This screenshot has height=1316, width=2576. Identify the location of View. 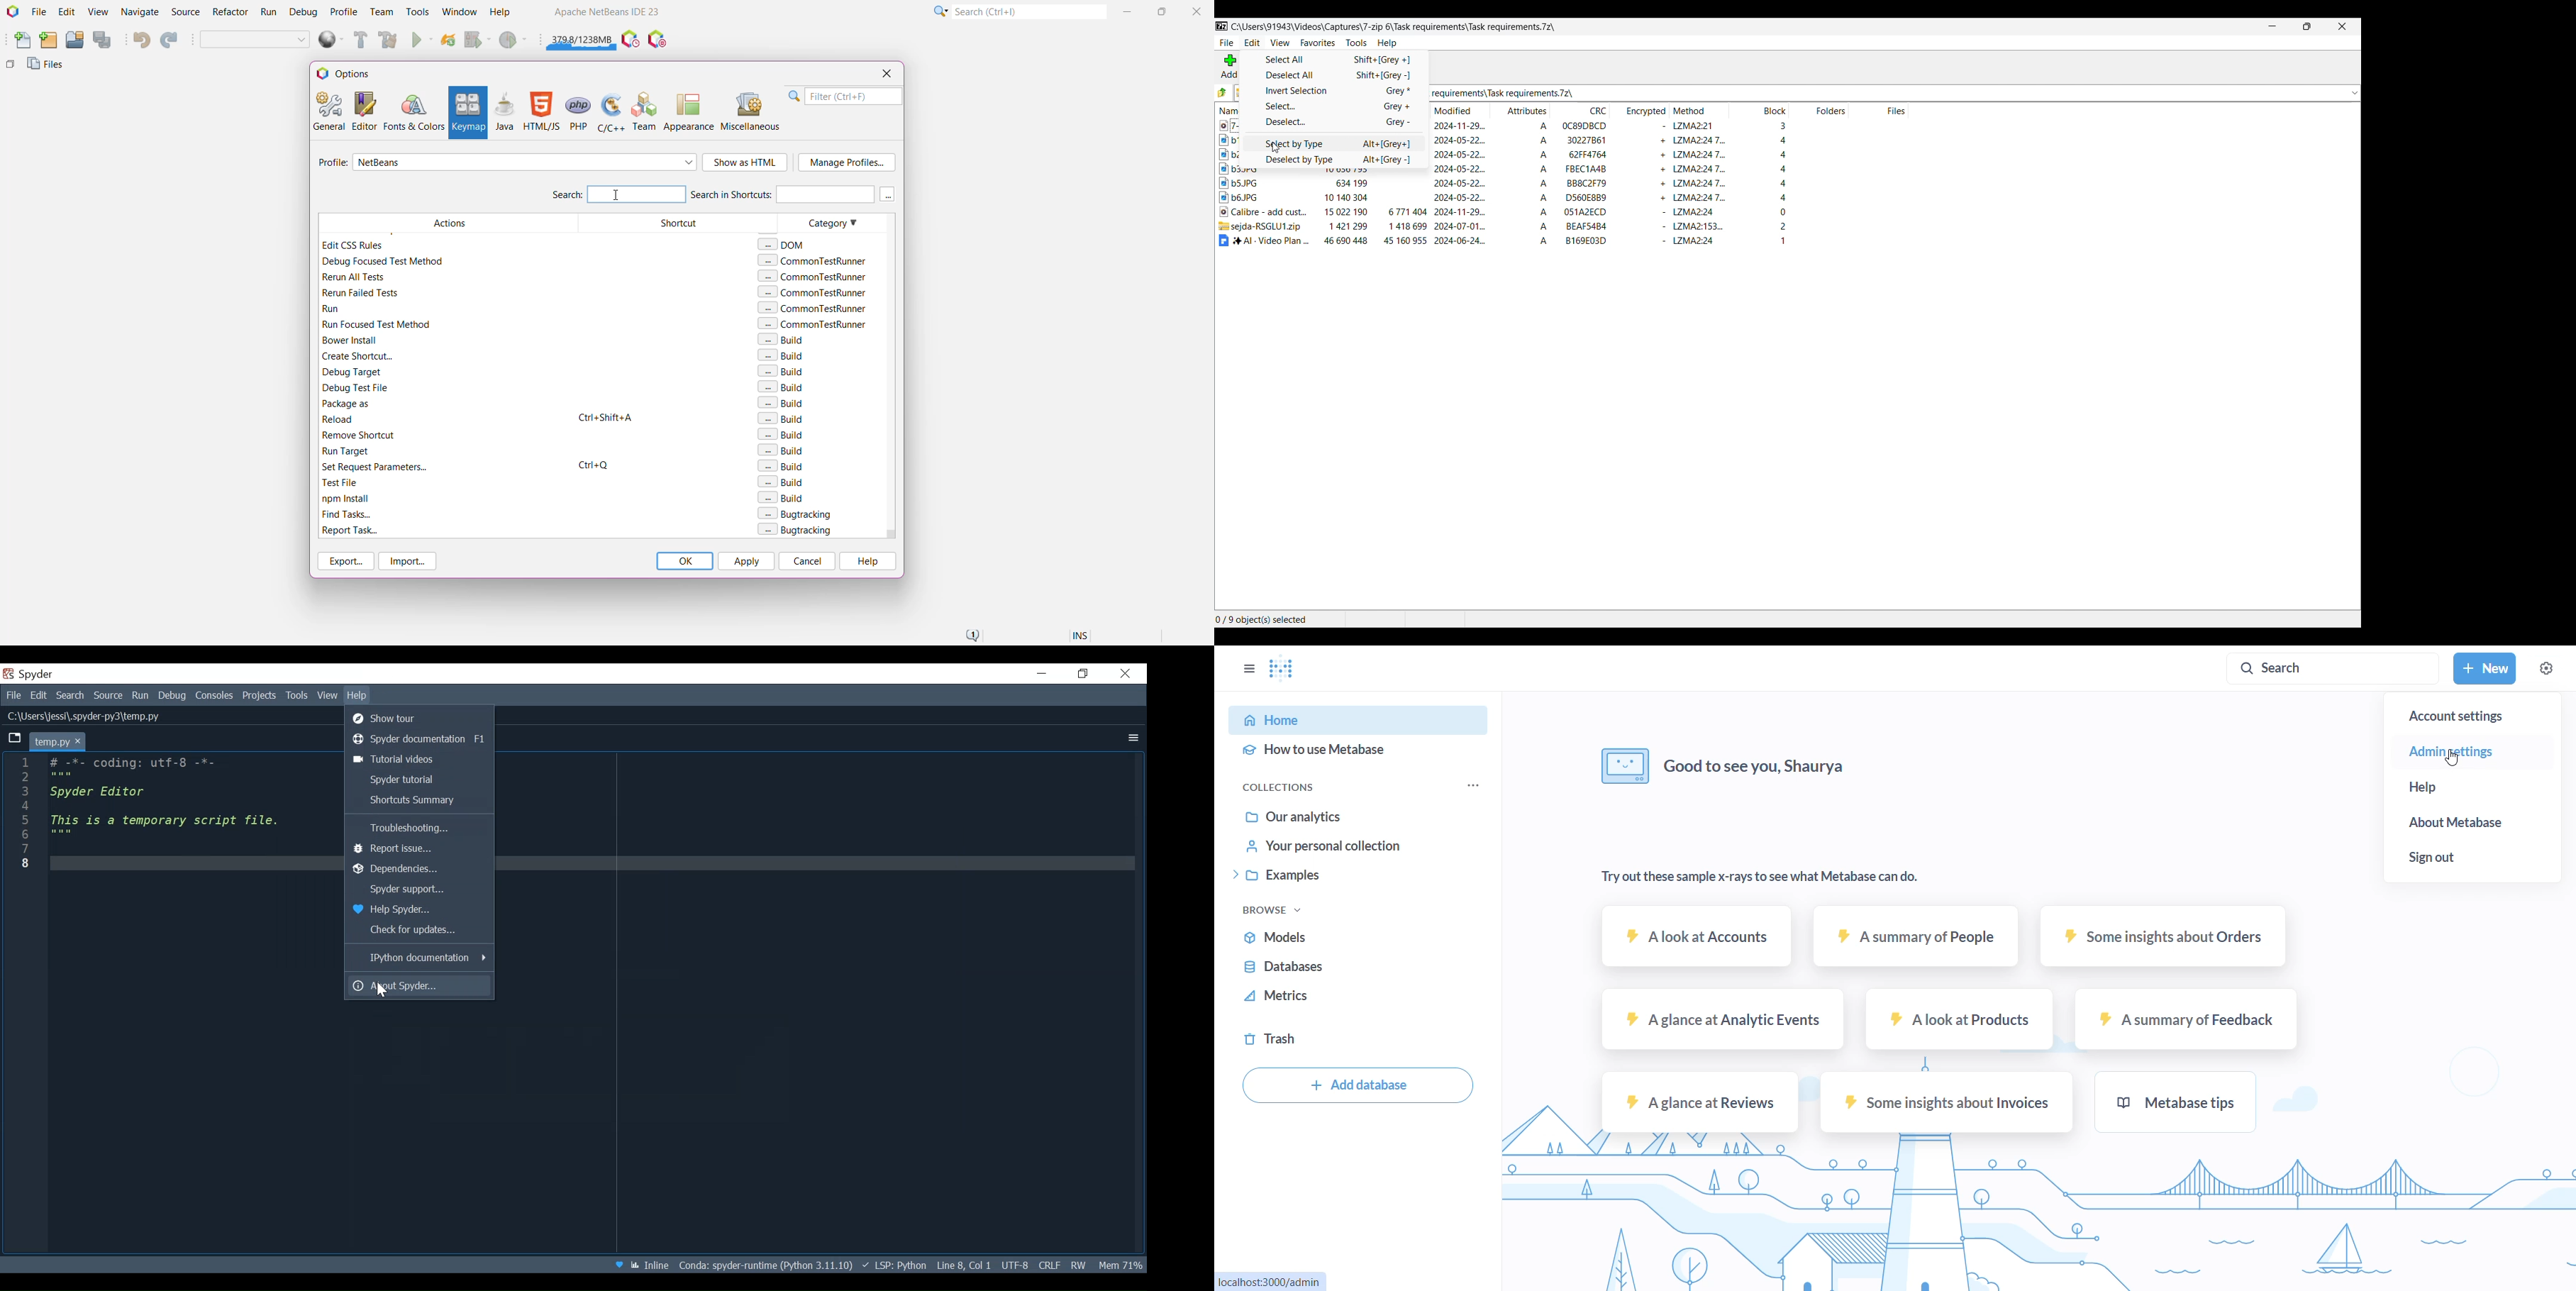
(97, 13).